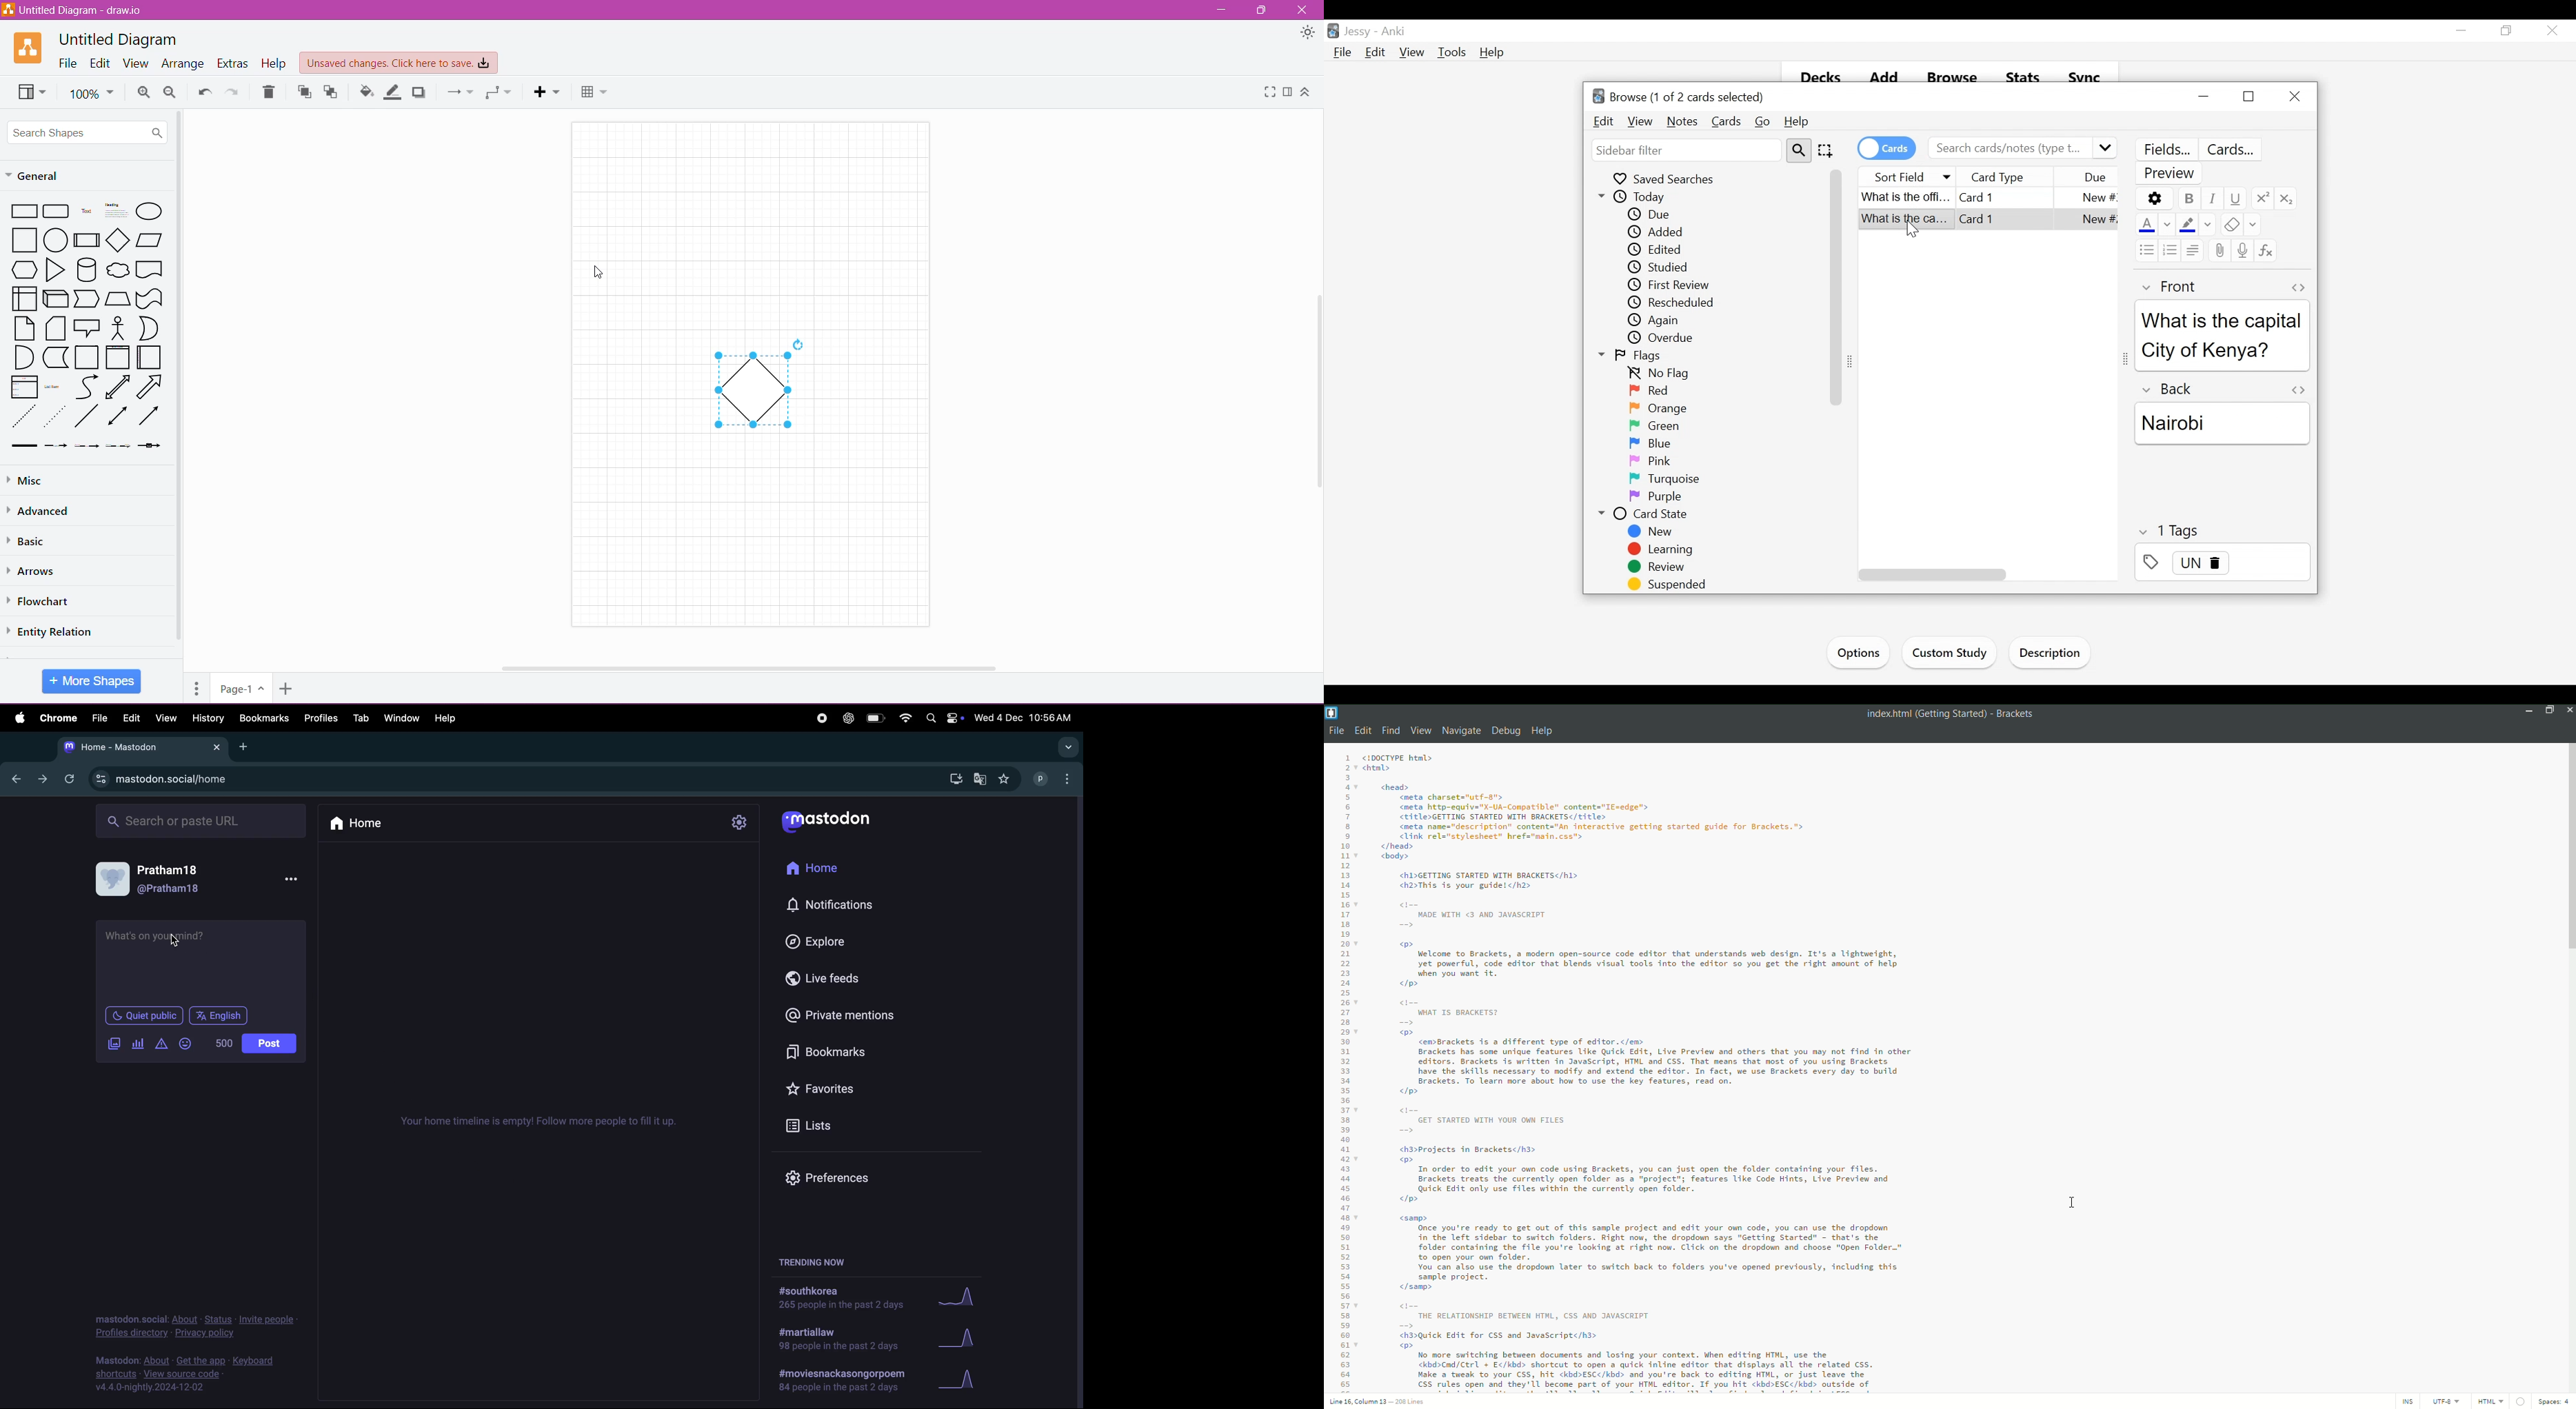  What do you see at coordinates (224, 1045) in the screenshot?
I see `500 words` at bounding box center [224, 1045].